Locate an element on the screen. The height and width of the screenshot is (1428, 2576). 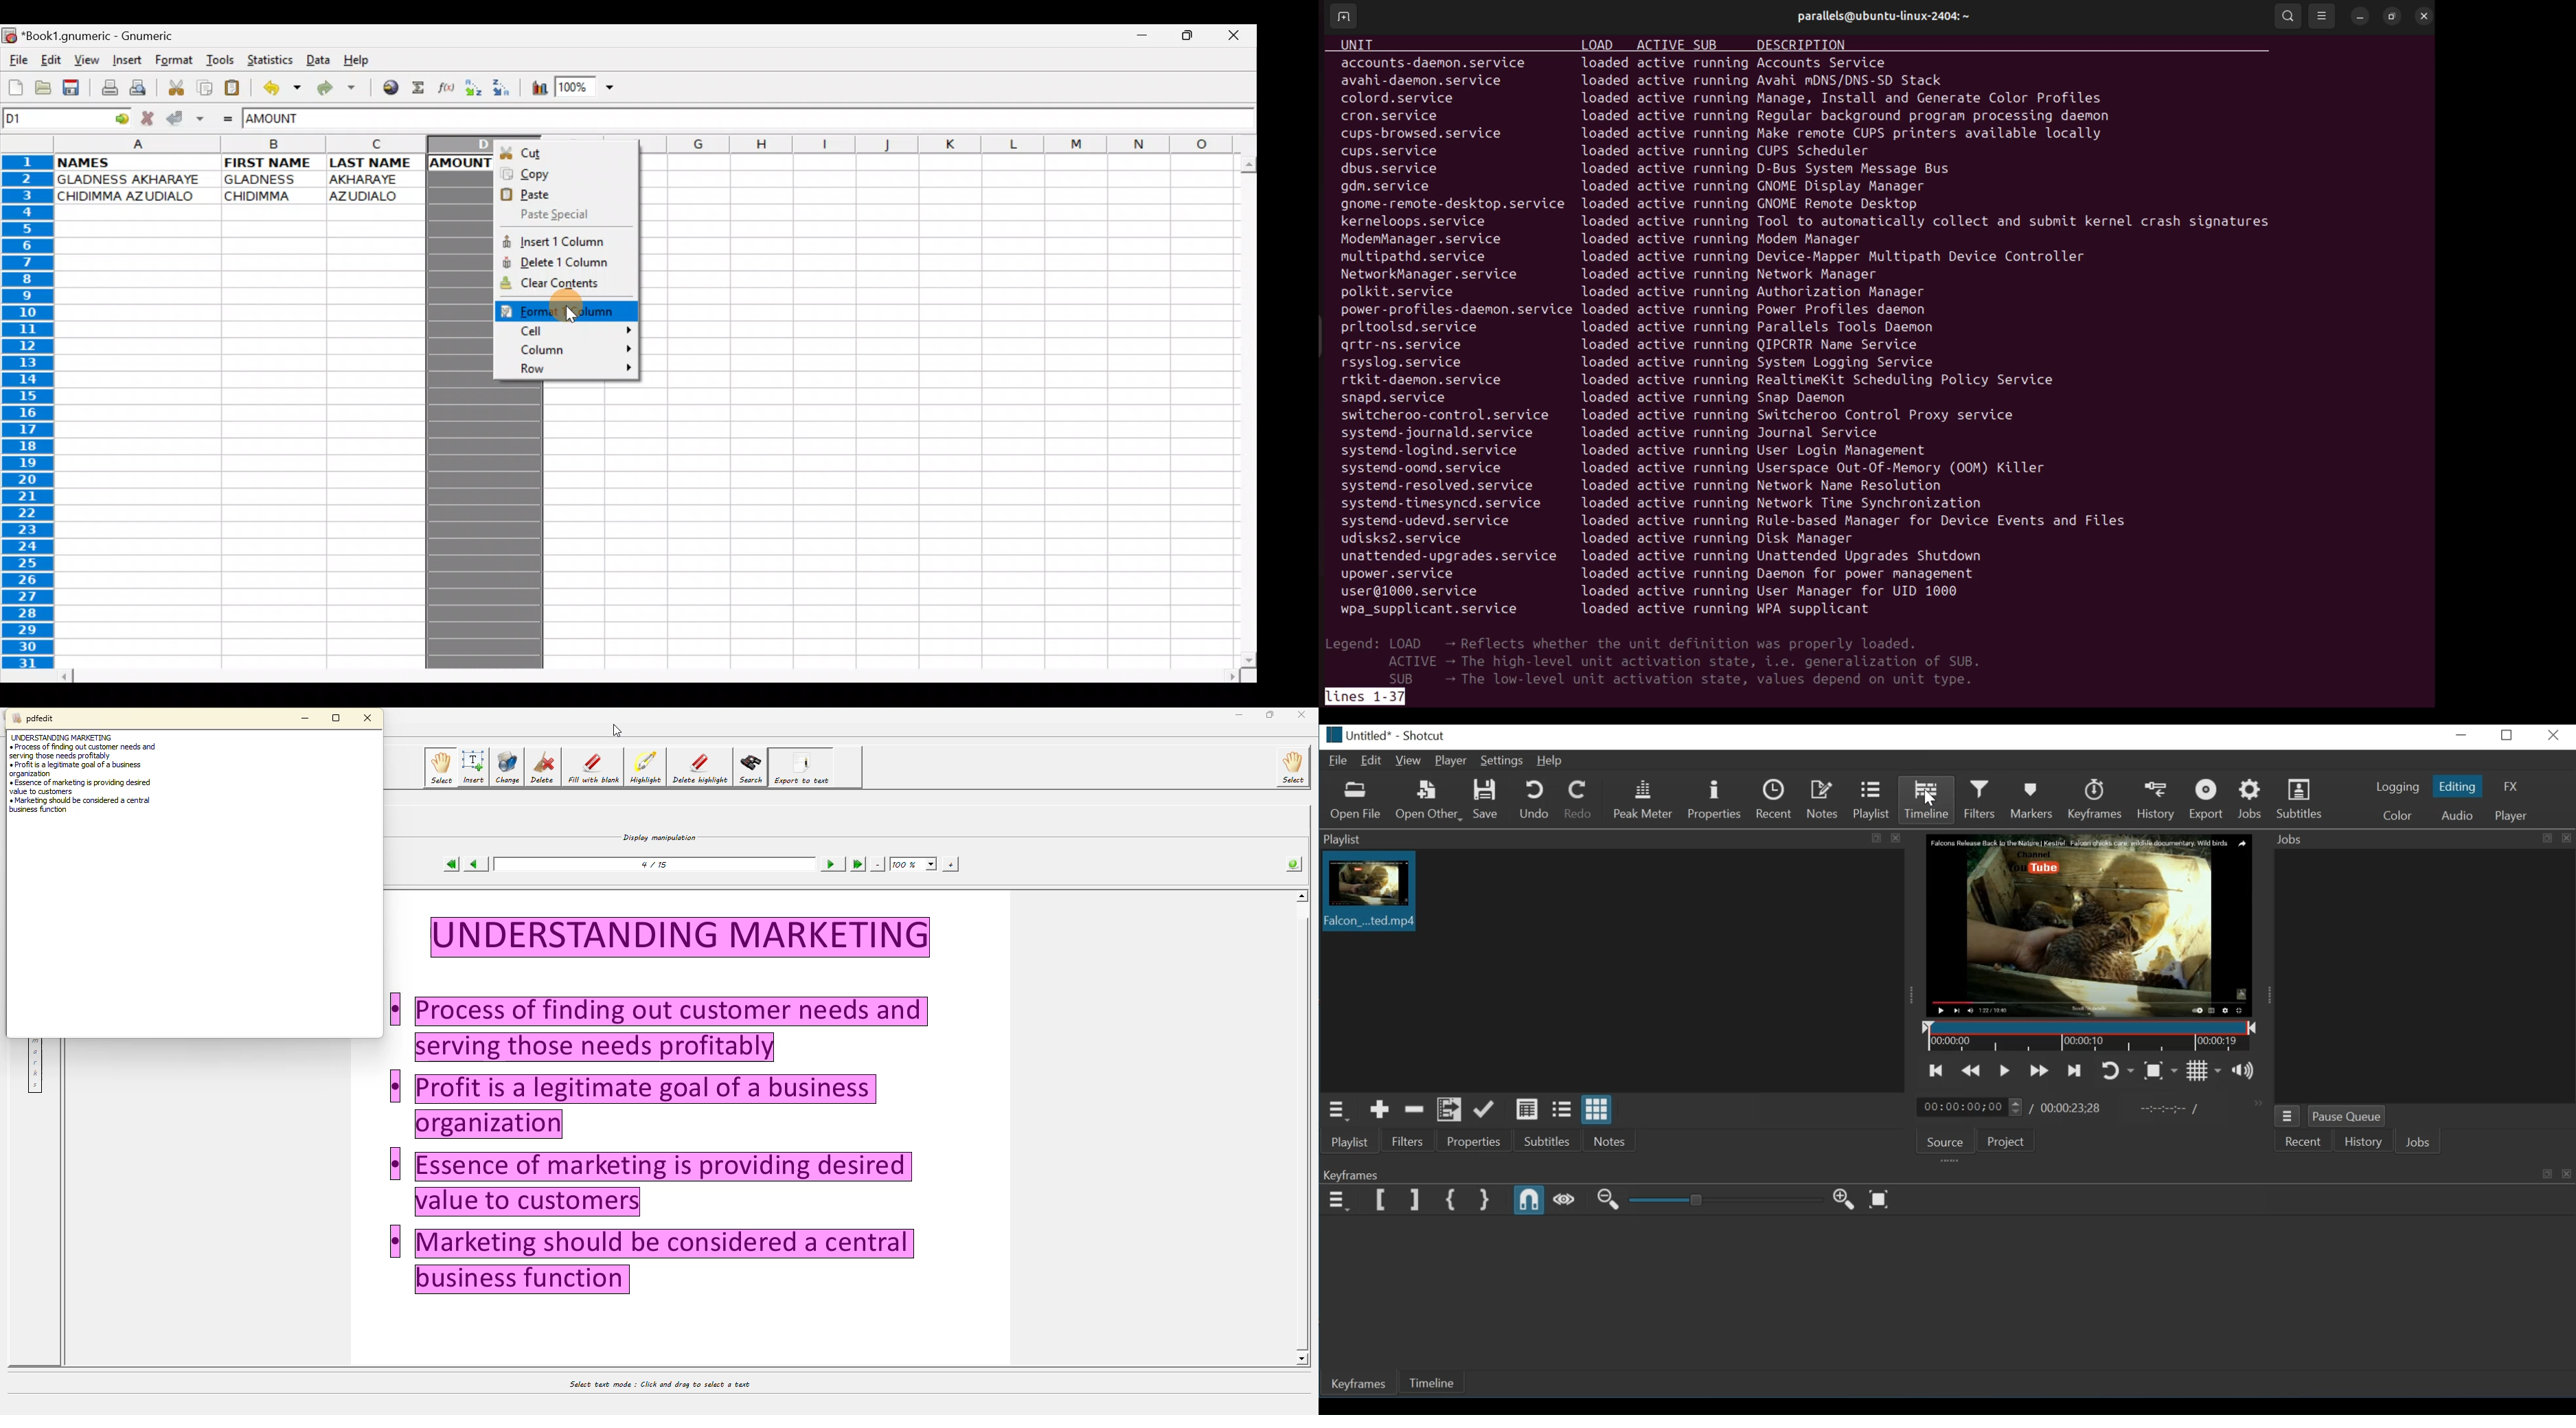
Total Duration is located at coordinates (2071, 1109).